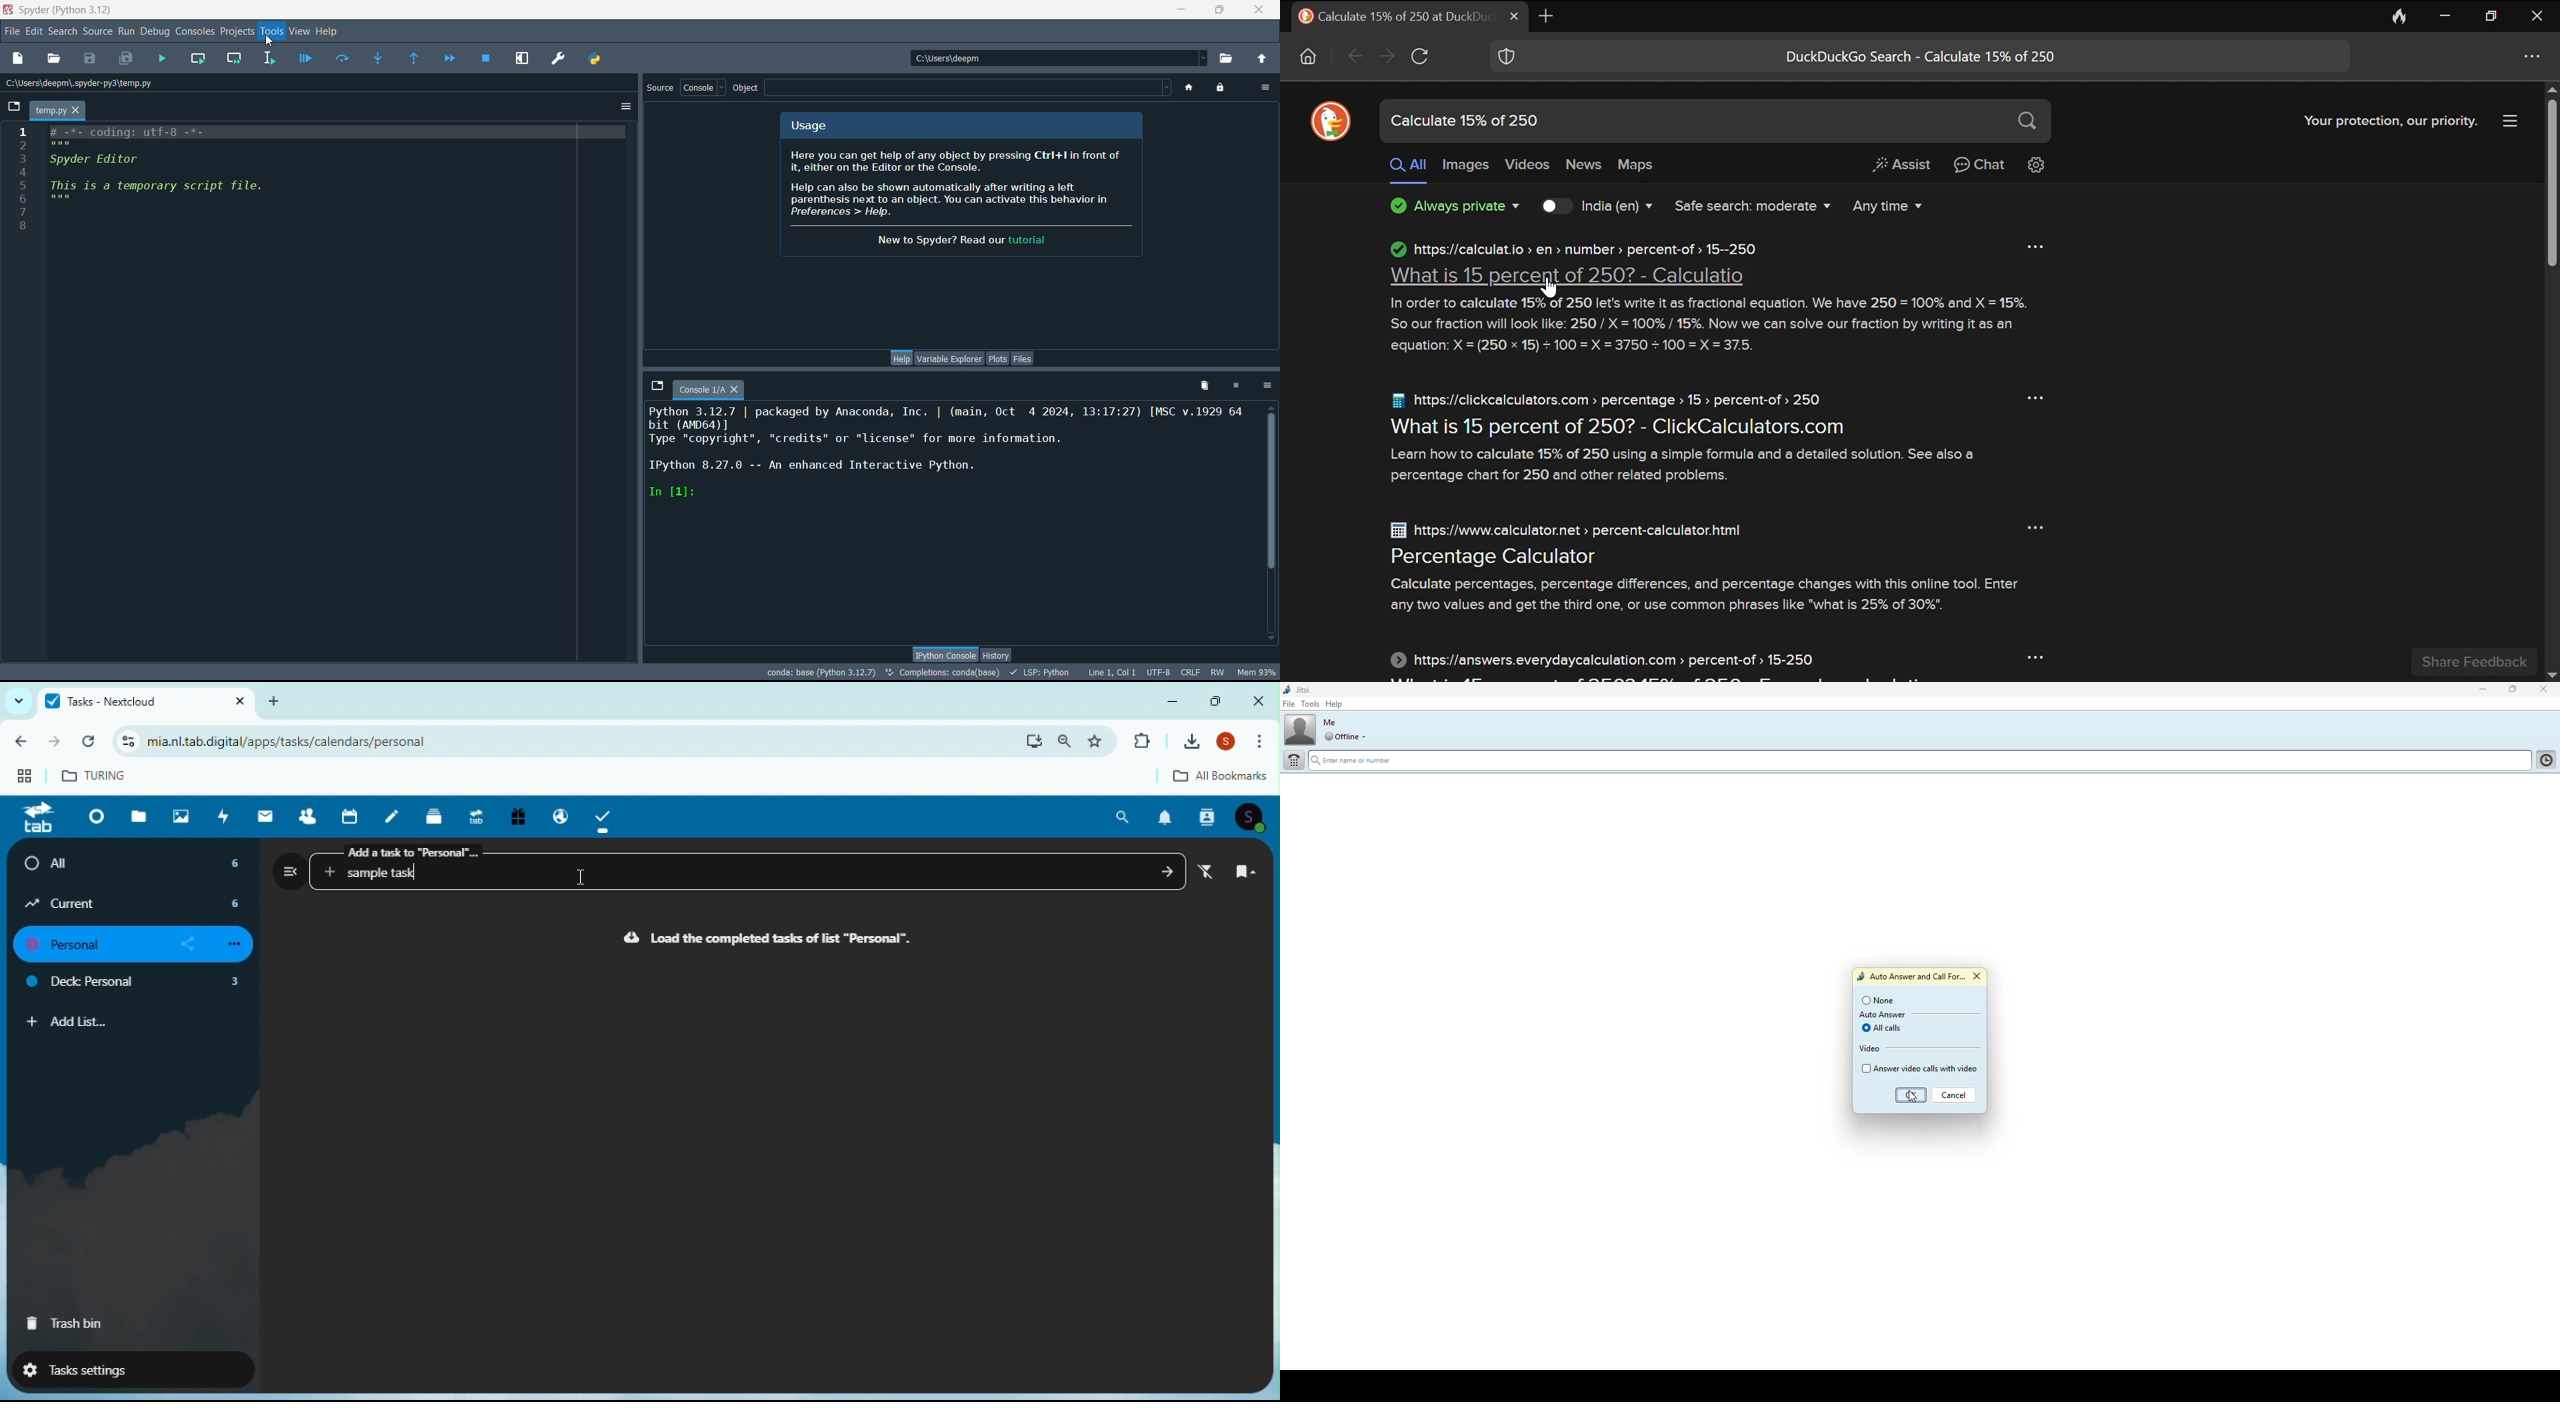 Image resolution: width=2576 pixels, height=1428 pixels. I want to click on current search: DuckDuckGo Search - Calculate 15% of 250, so click(1927, 57).